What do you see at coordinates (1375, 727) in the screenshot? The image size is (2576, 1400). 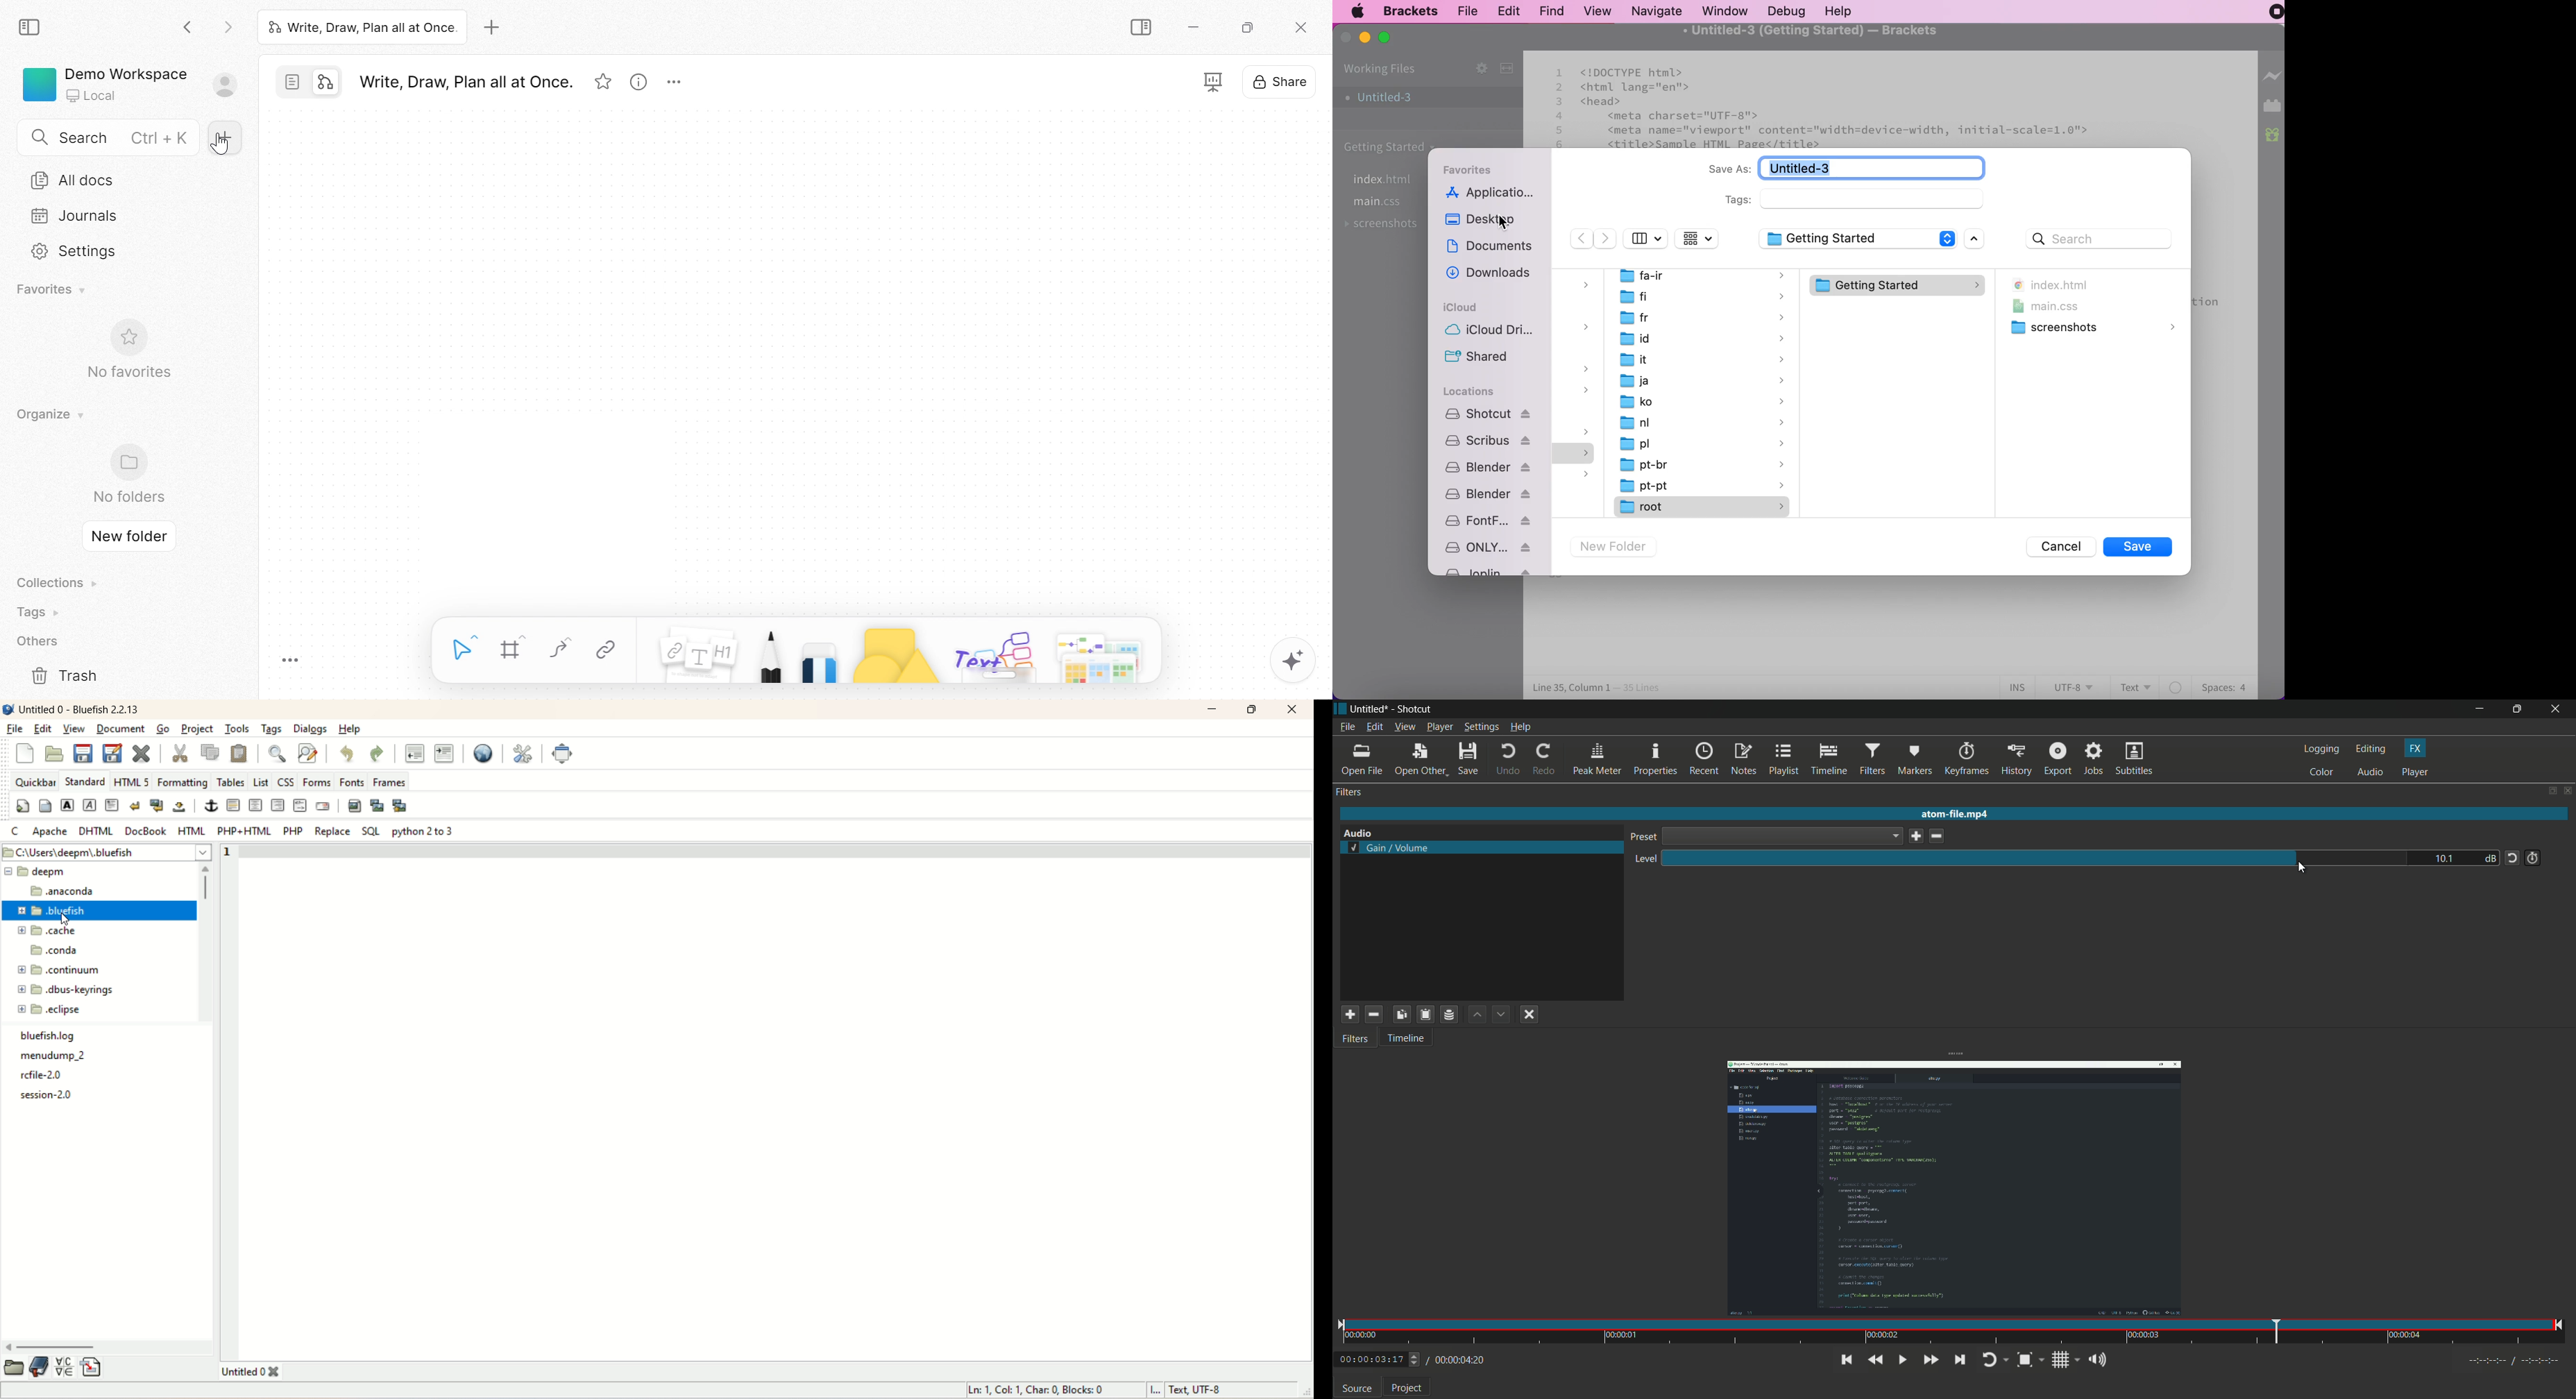 I see `edit menu` at bounding box center [1375, 727].